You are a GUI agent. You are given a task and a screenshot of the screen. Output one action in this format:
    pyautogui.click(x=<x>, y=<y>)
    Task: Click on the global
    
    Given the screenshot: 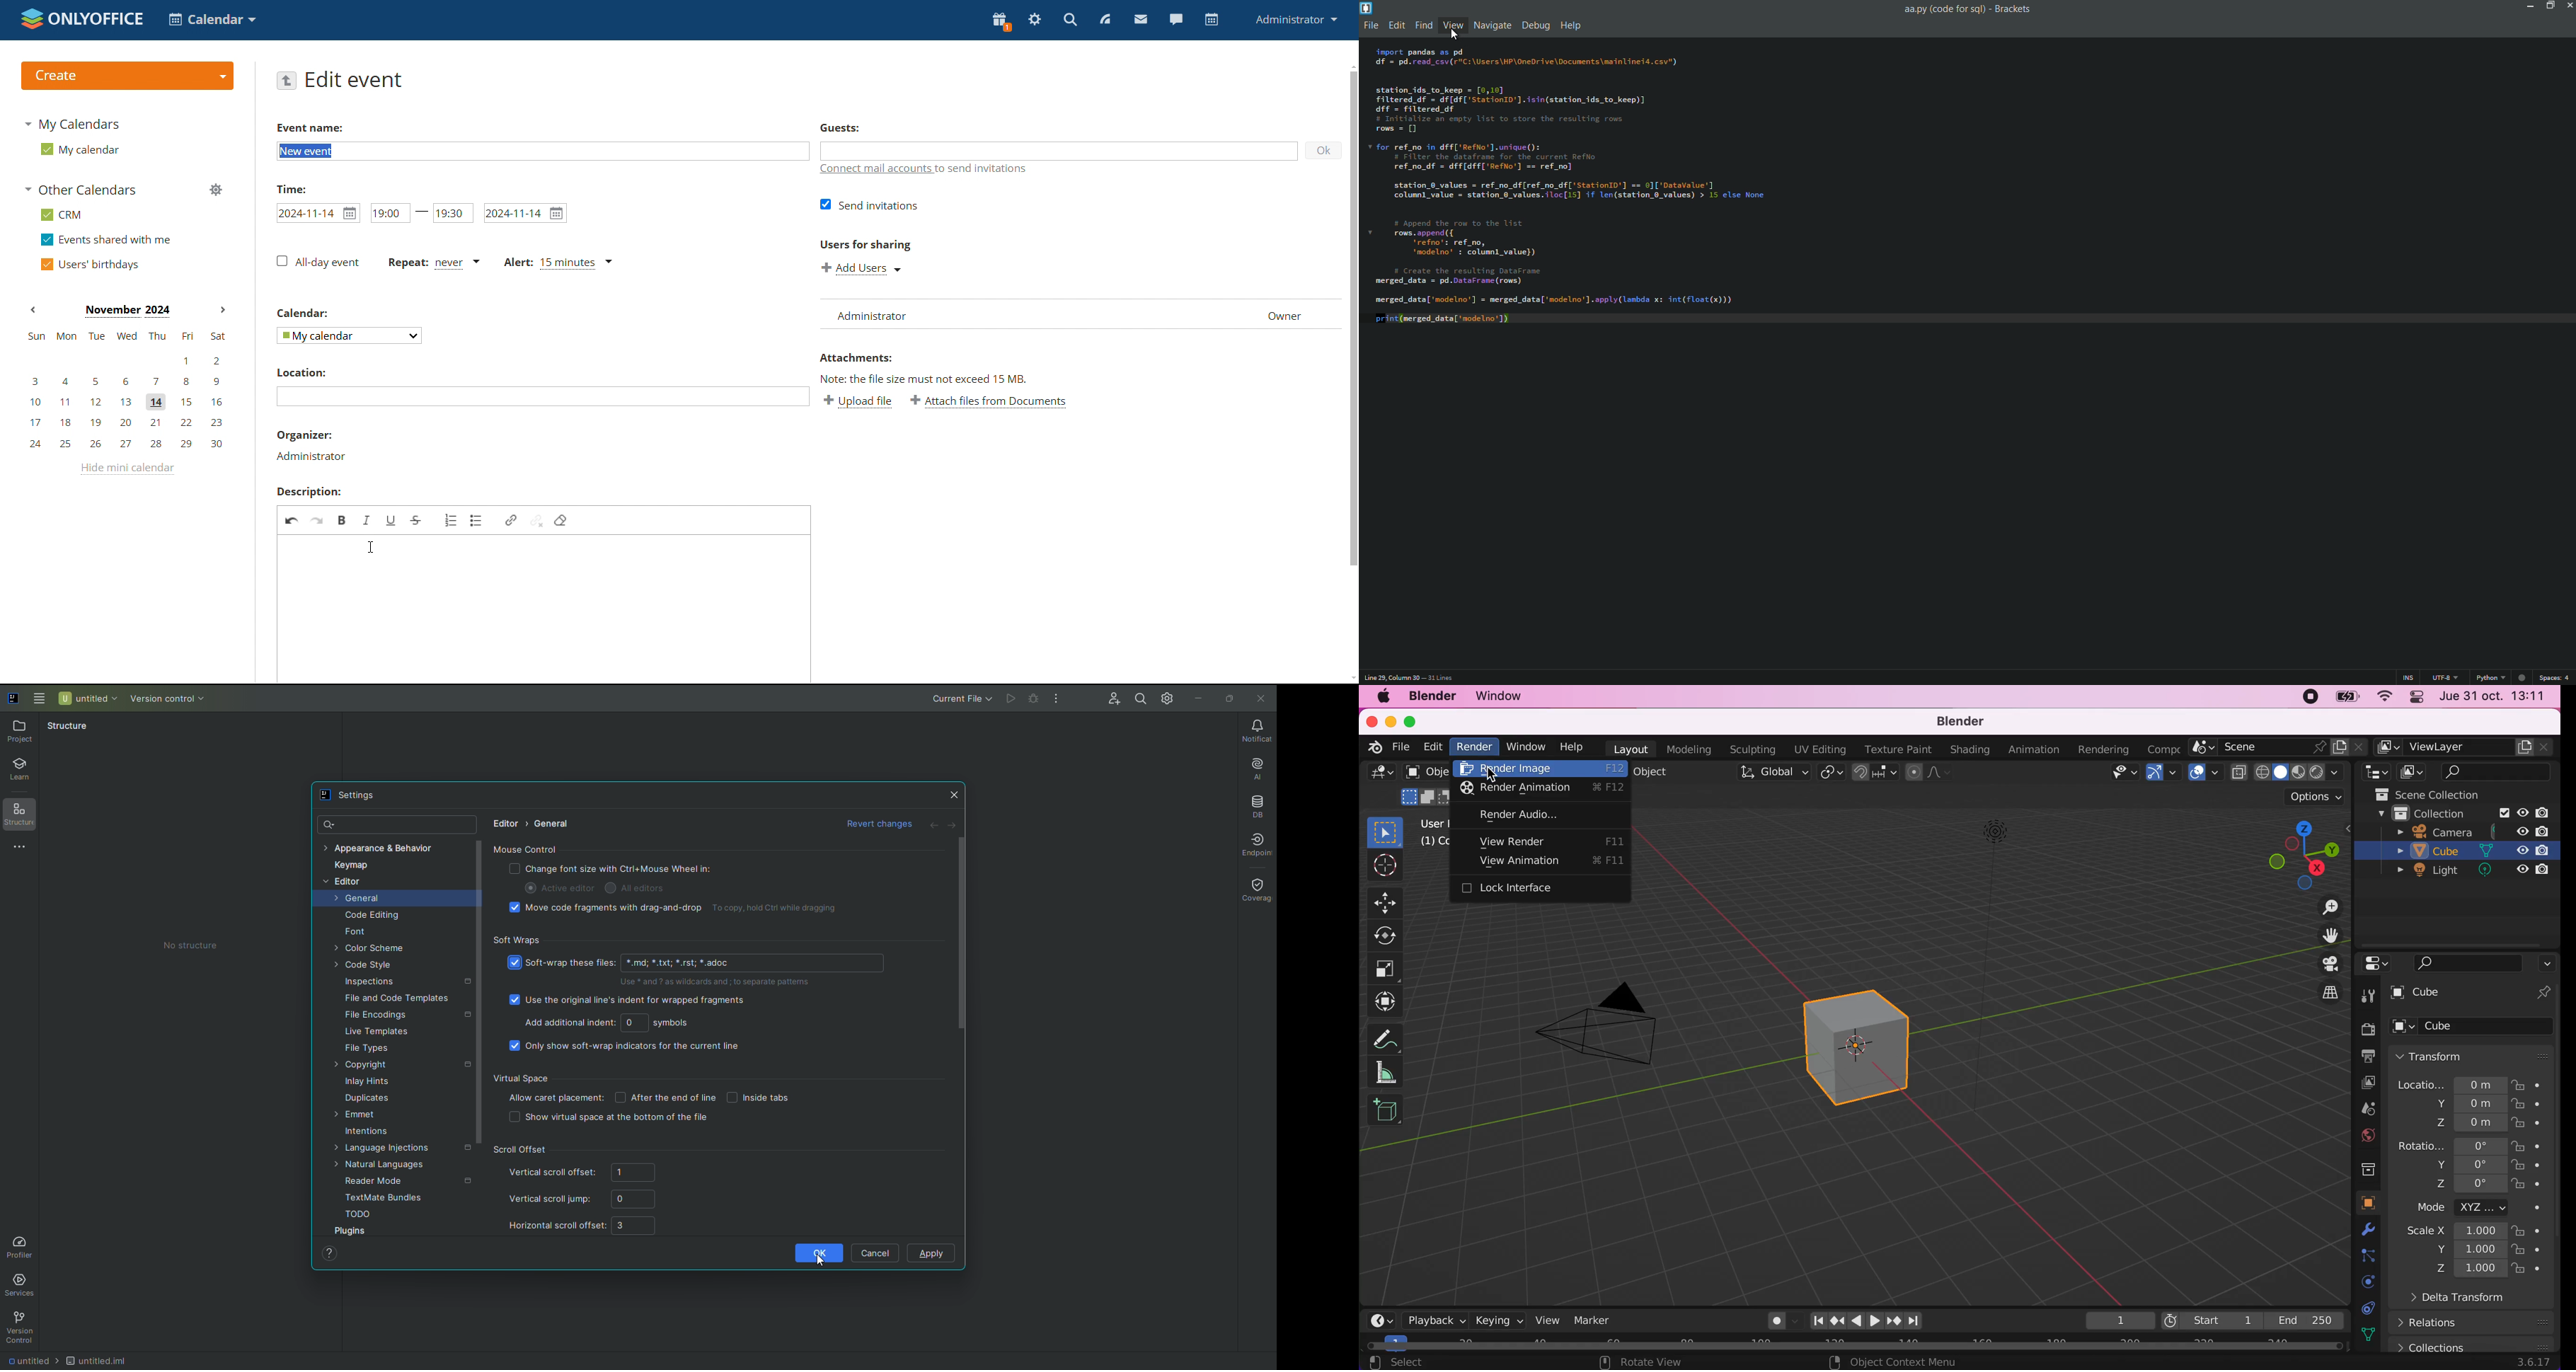 What is the action you would take?
    pyautogui.click(x=1773, y=772)
    